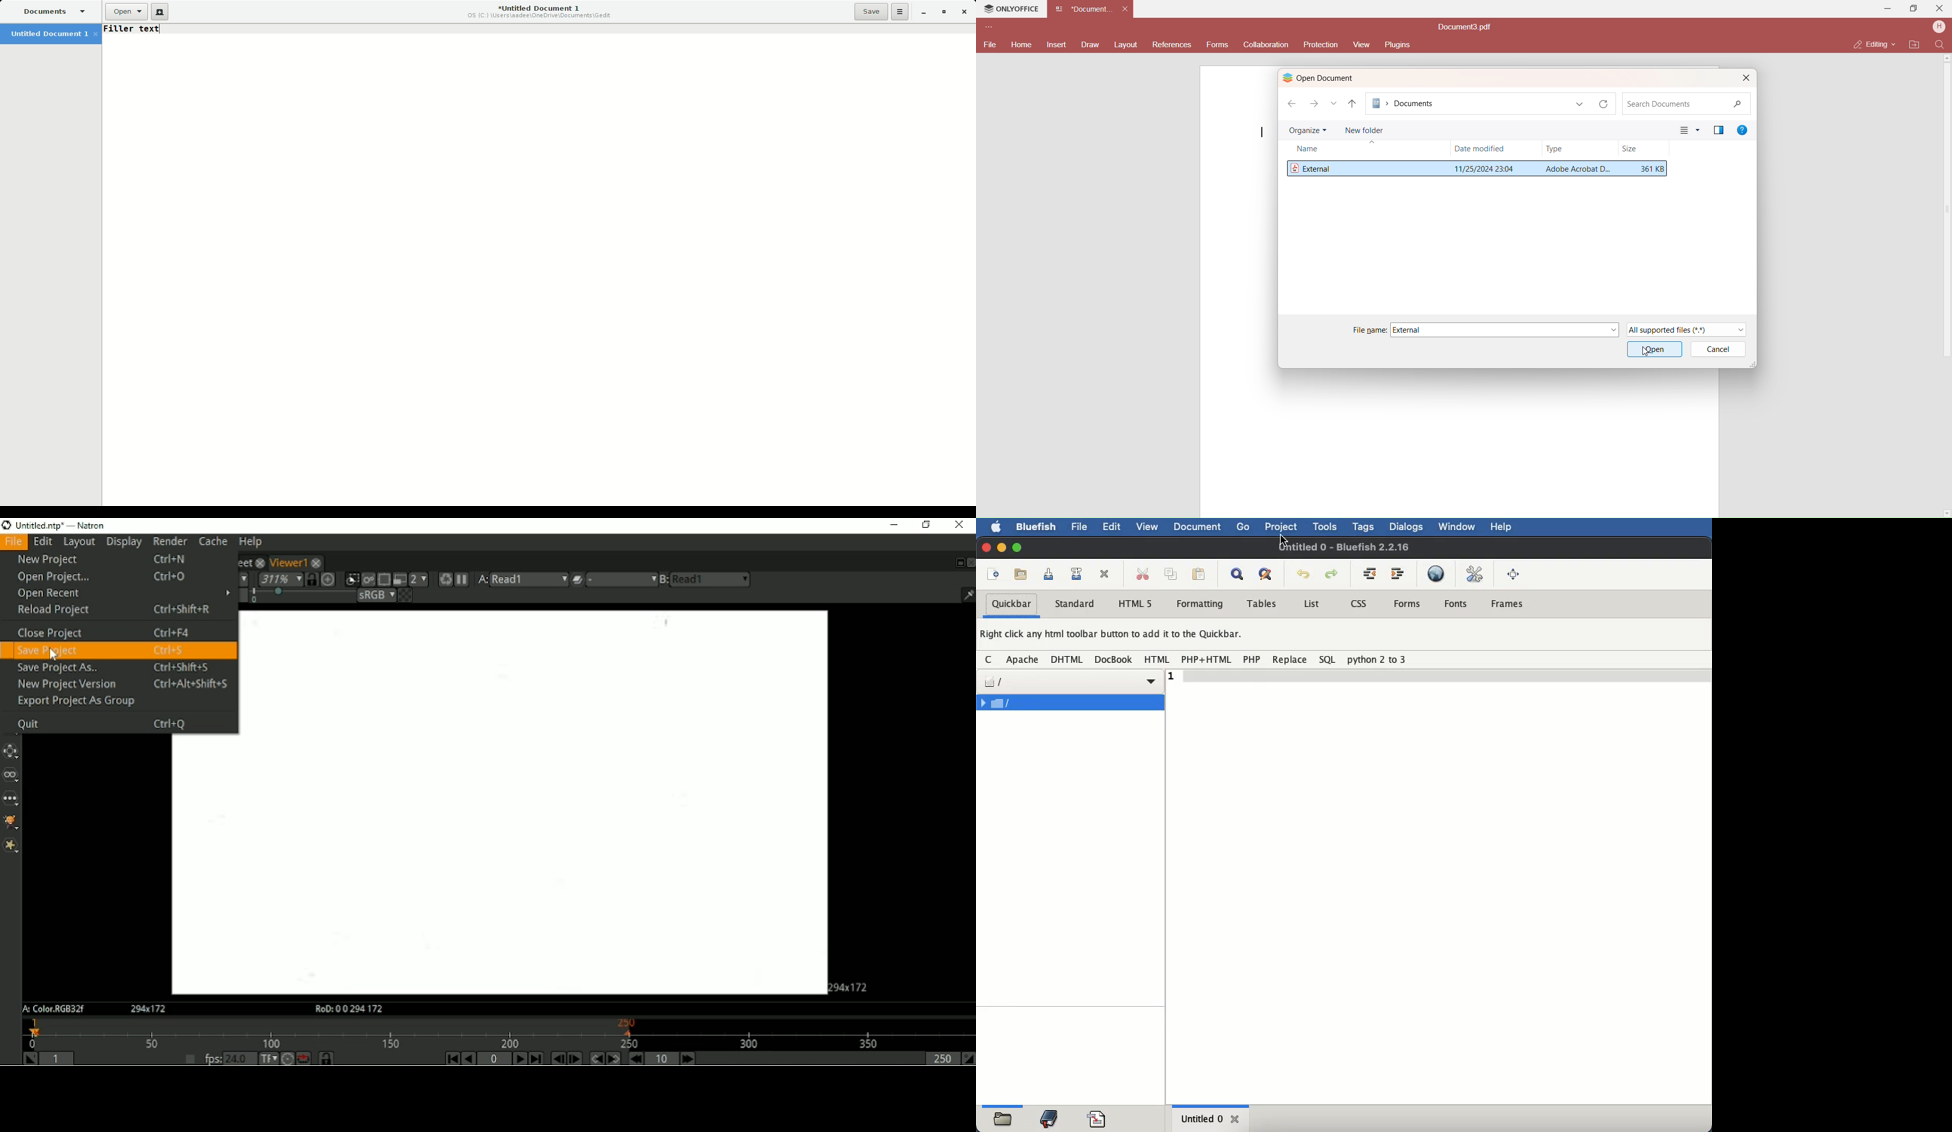 This screenshot has height=1148, width=1960. What do you see at coordinates (537, 12) in the screenshot?
I see `Untitled Document 1` at bounding box center [537, 12].